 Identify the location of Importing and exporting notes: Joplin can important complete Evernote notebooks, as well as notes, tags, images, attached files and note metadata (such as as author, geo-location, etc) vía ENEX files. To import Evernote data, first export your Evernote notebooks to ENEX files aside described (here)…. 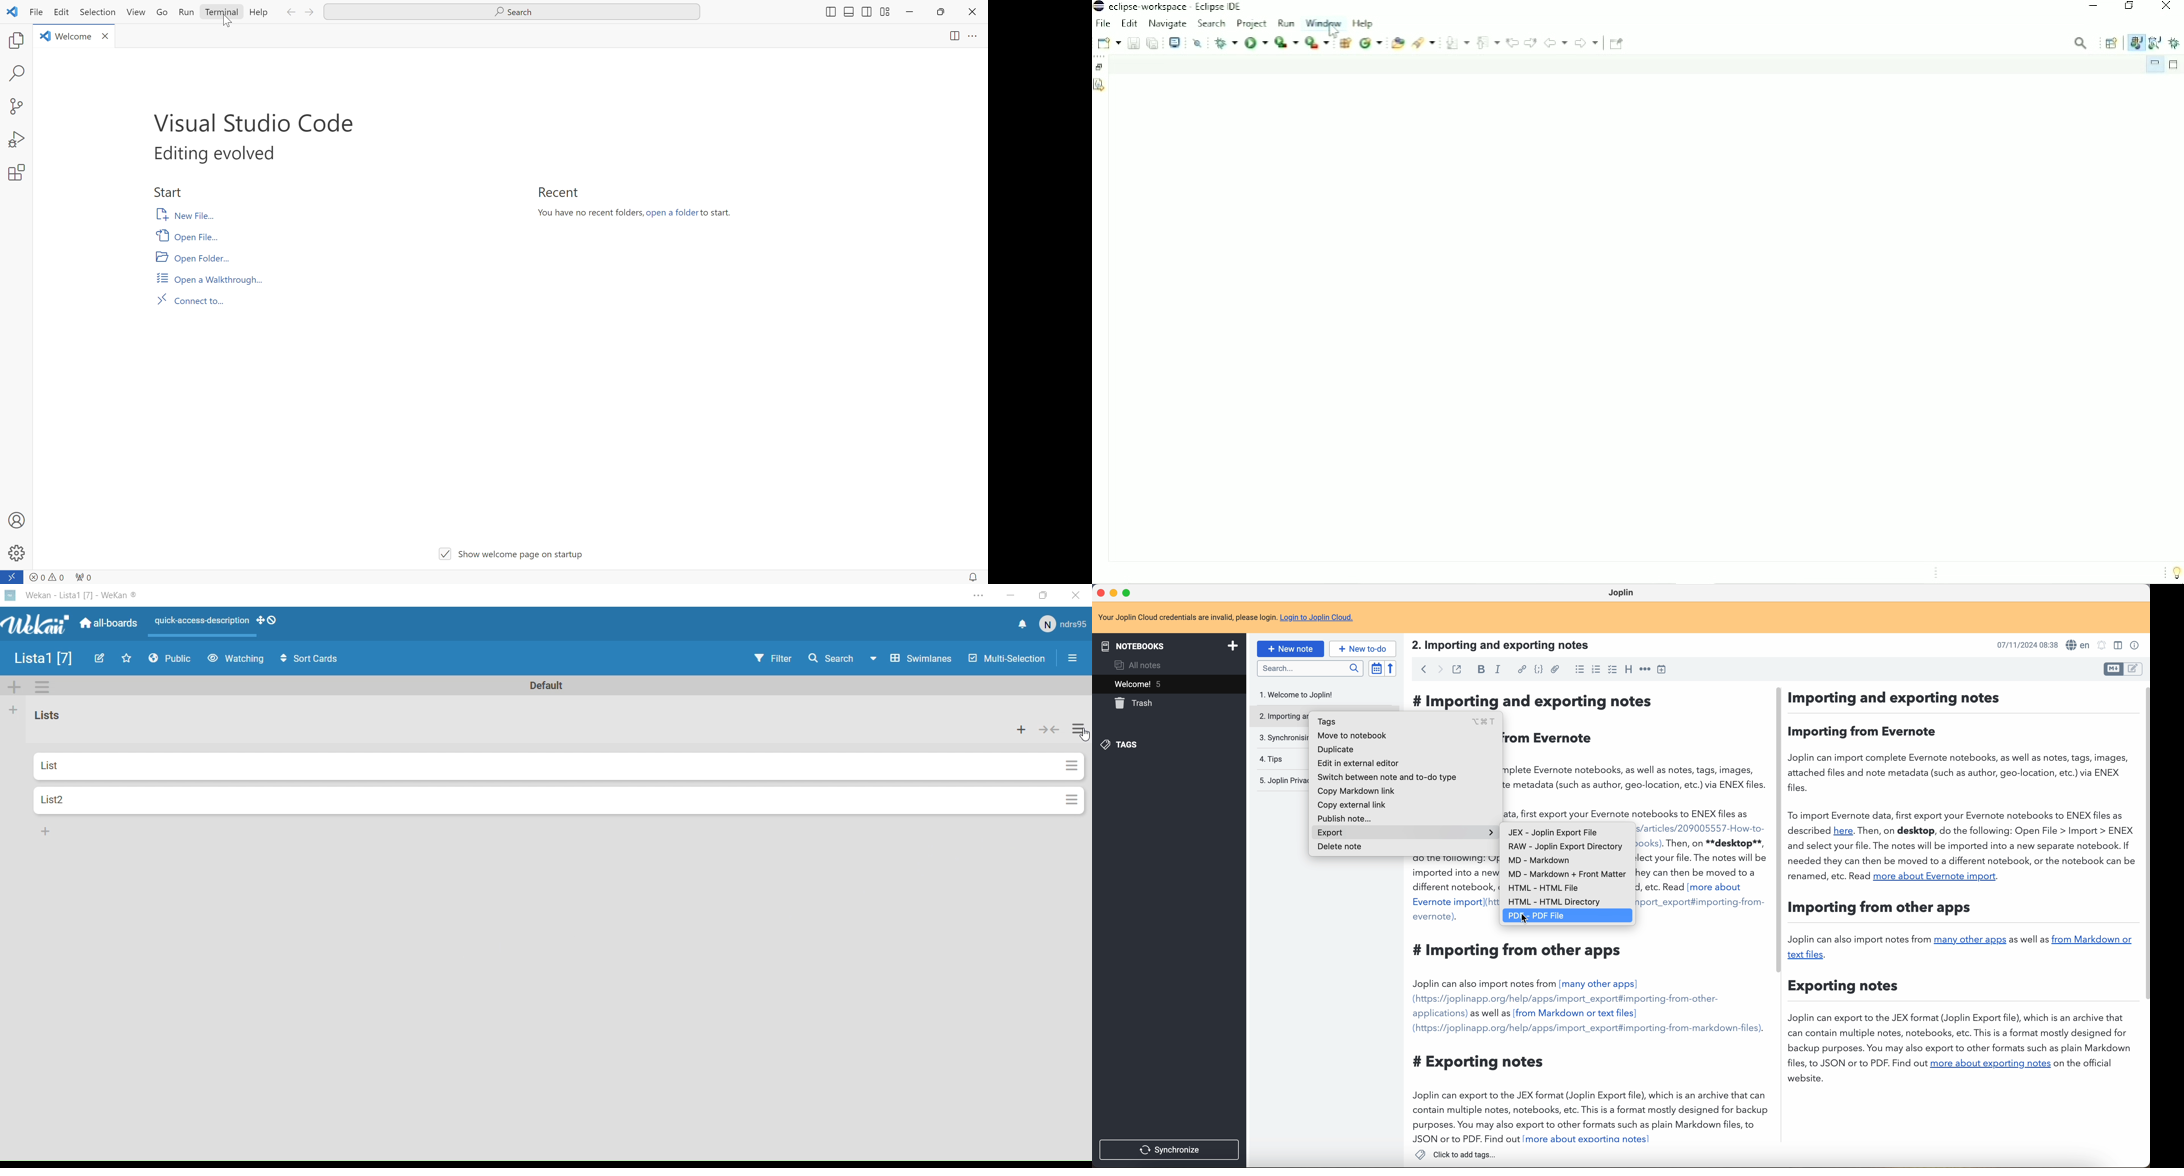
(1962, 889).